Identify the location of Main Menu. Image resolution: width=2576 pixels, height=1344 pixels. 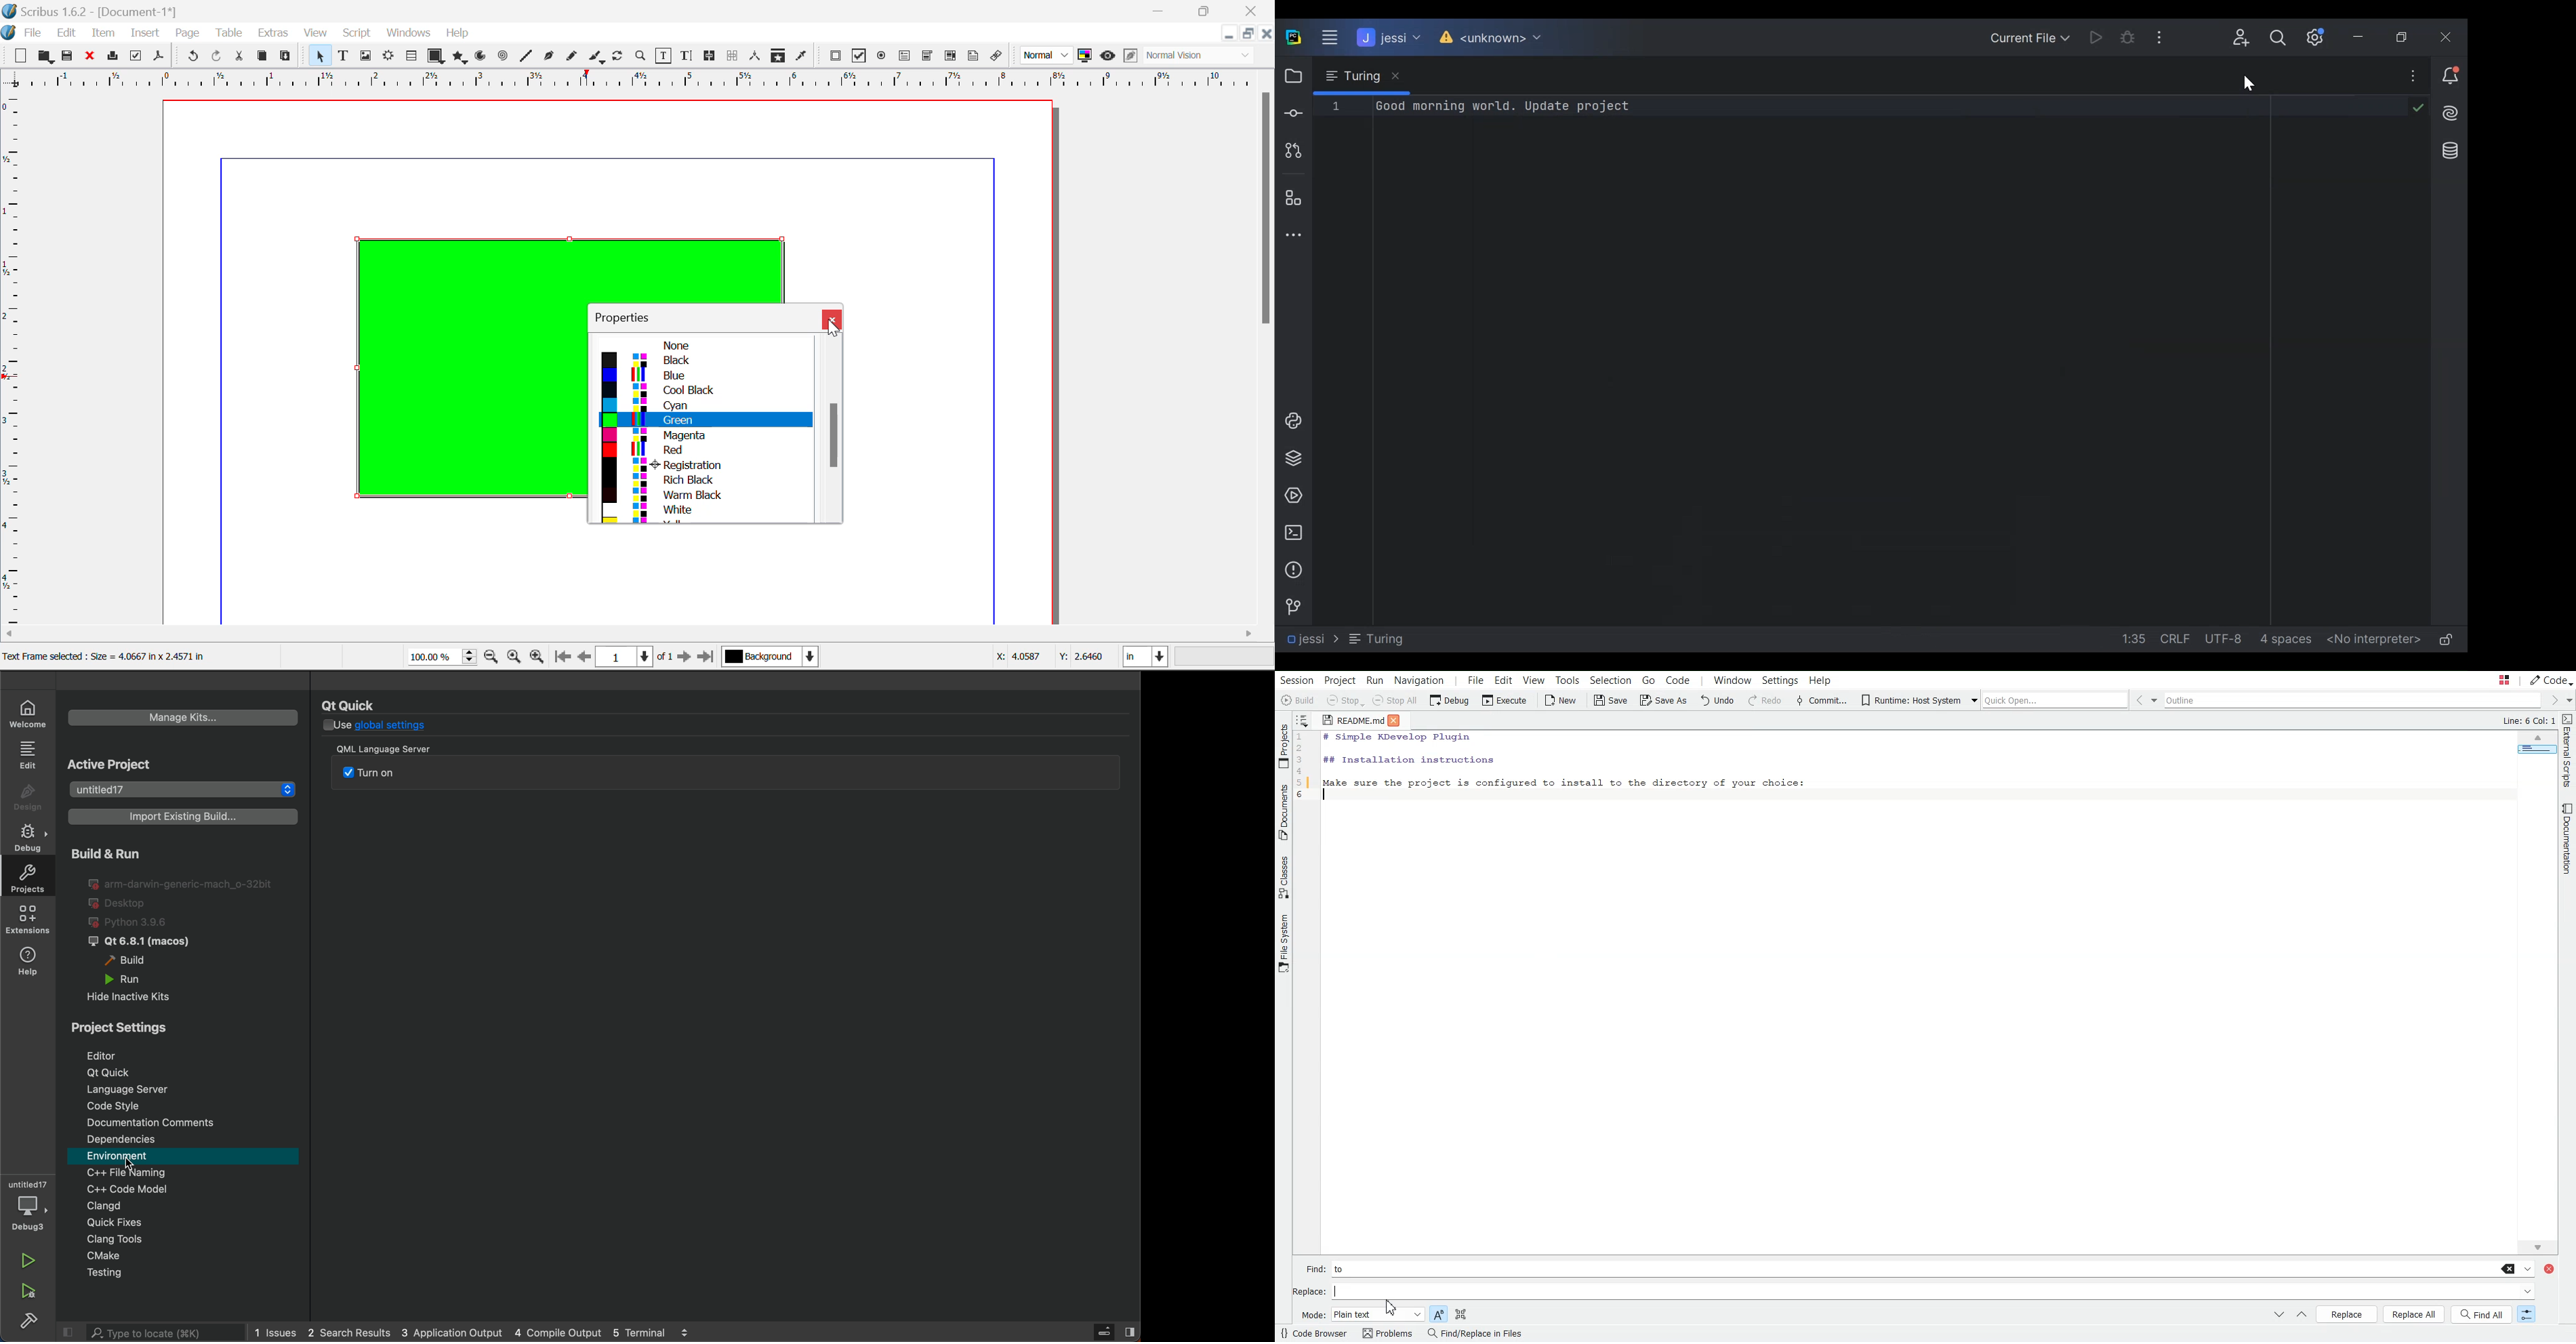
(1324, 38).